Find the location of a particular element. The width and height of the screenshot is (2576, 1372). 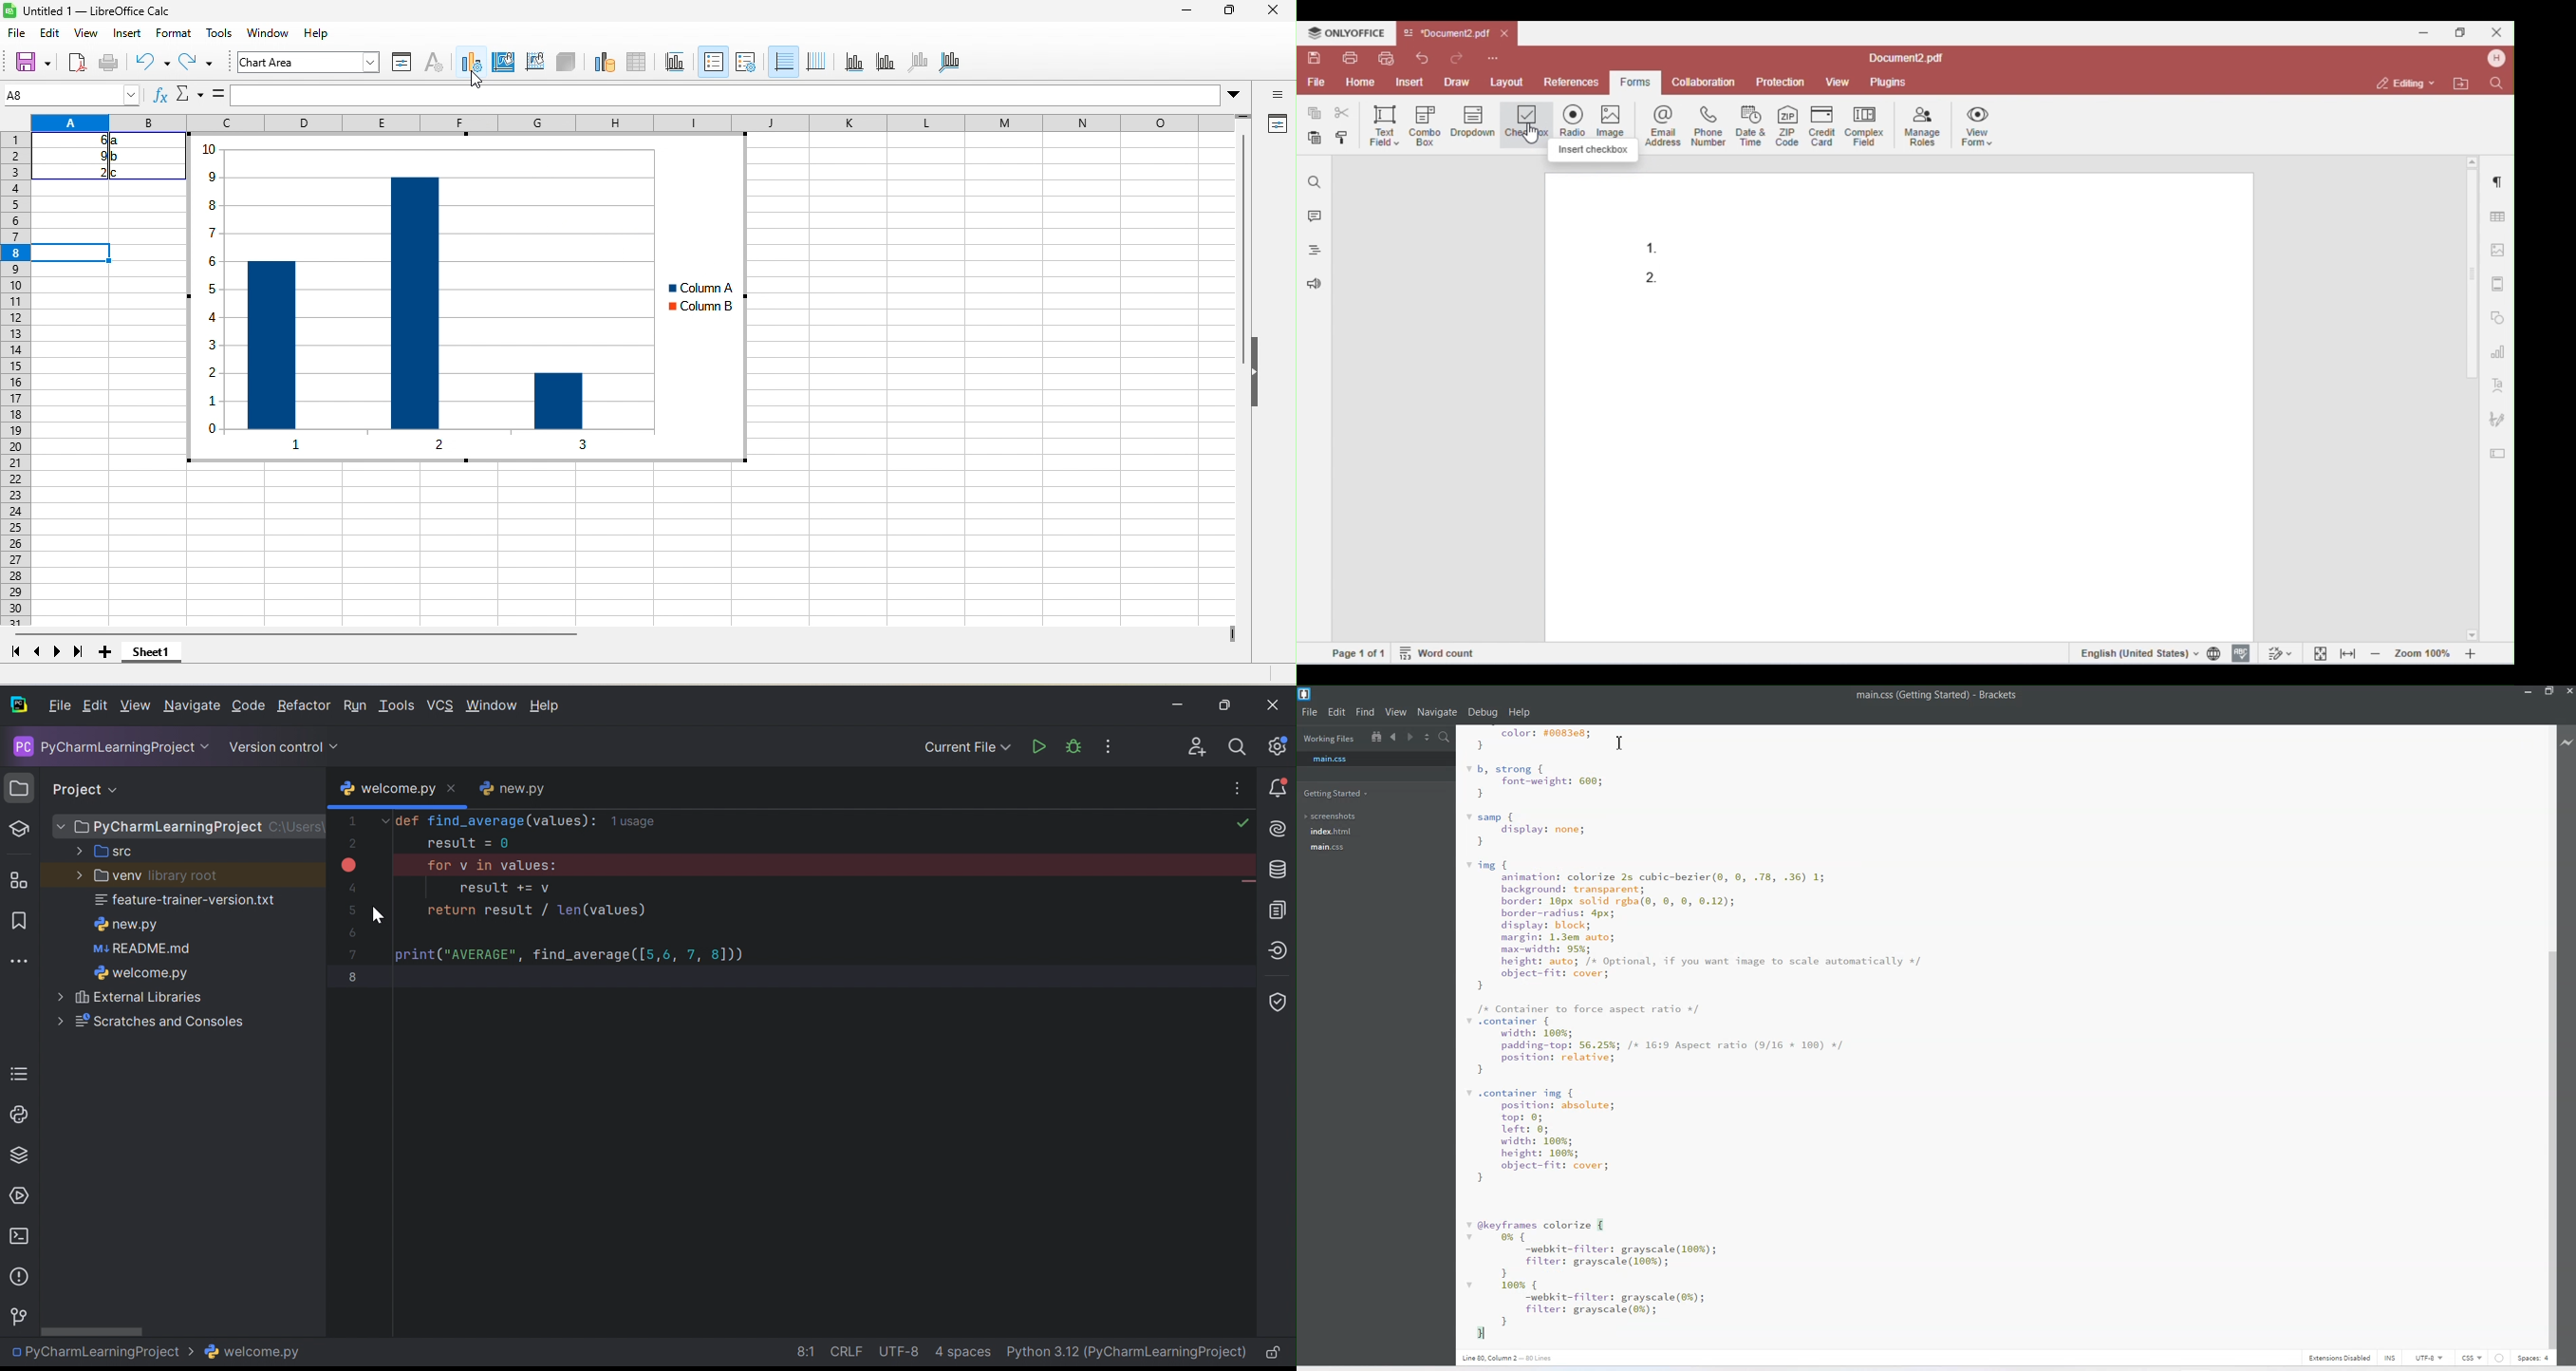

Python Packages is located at coordinates (22, 1155).